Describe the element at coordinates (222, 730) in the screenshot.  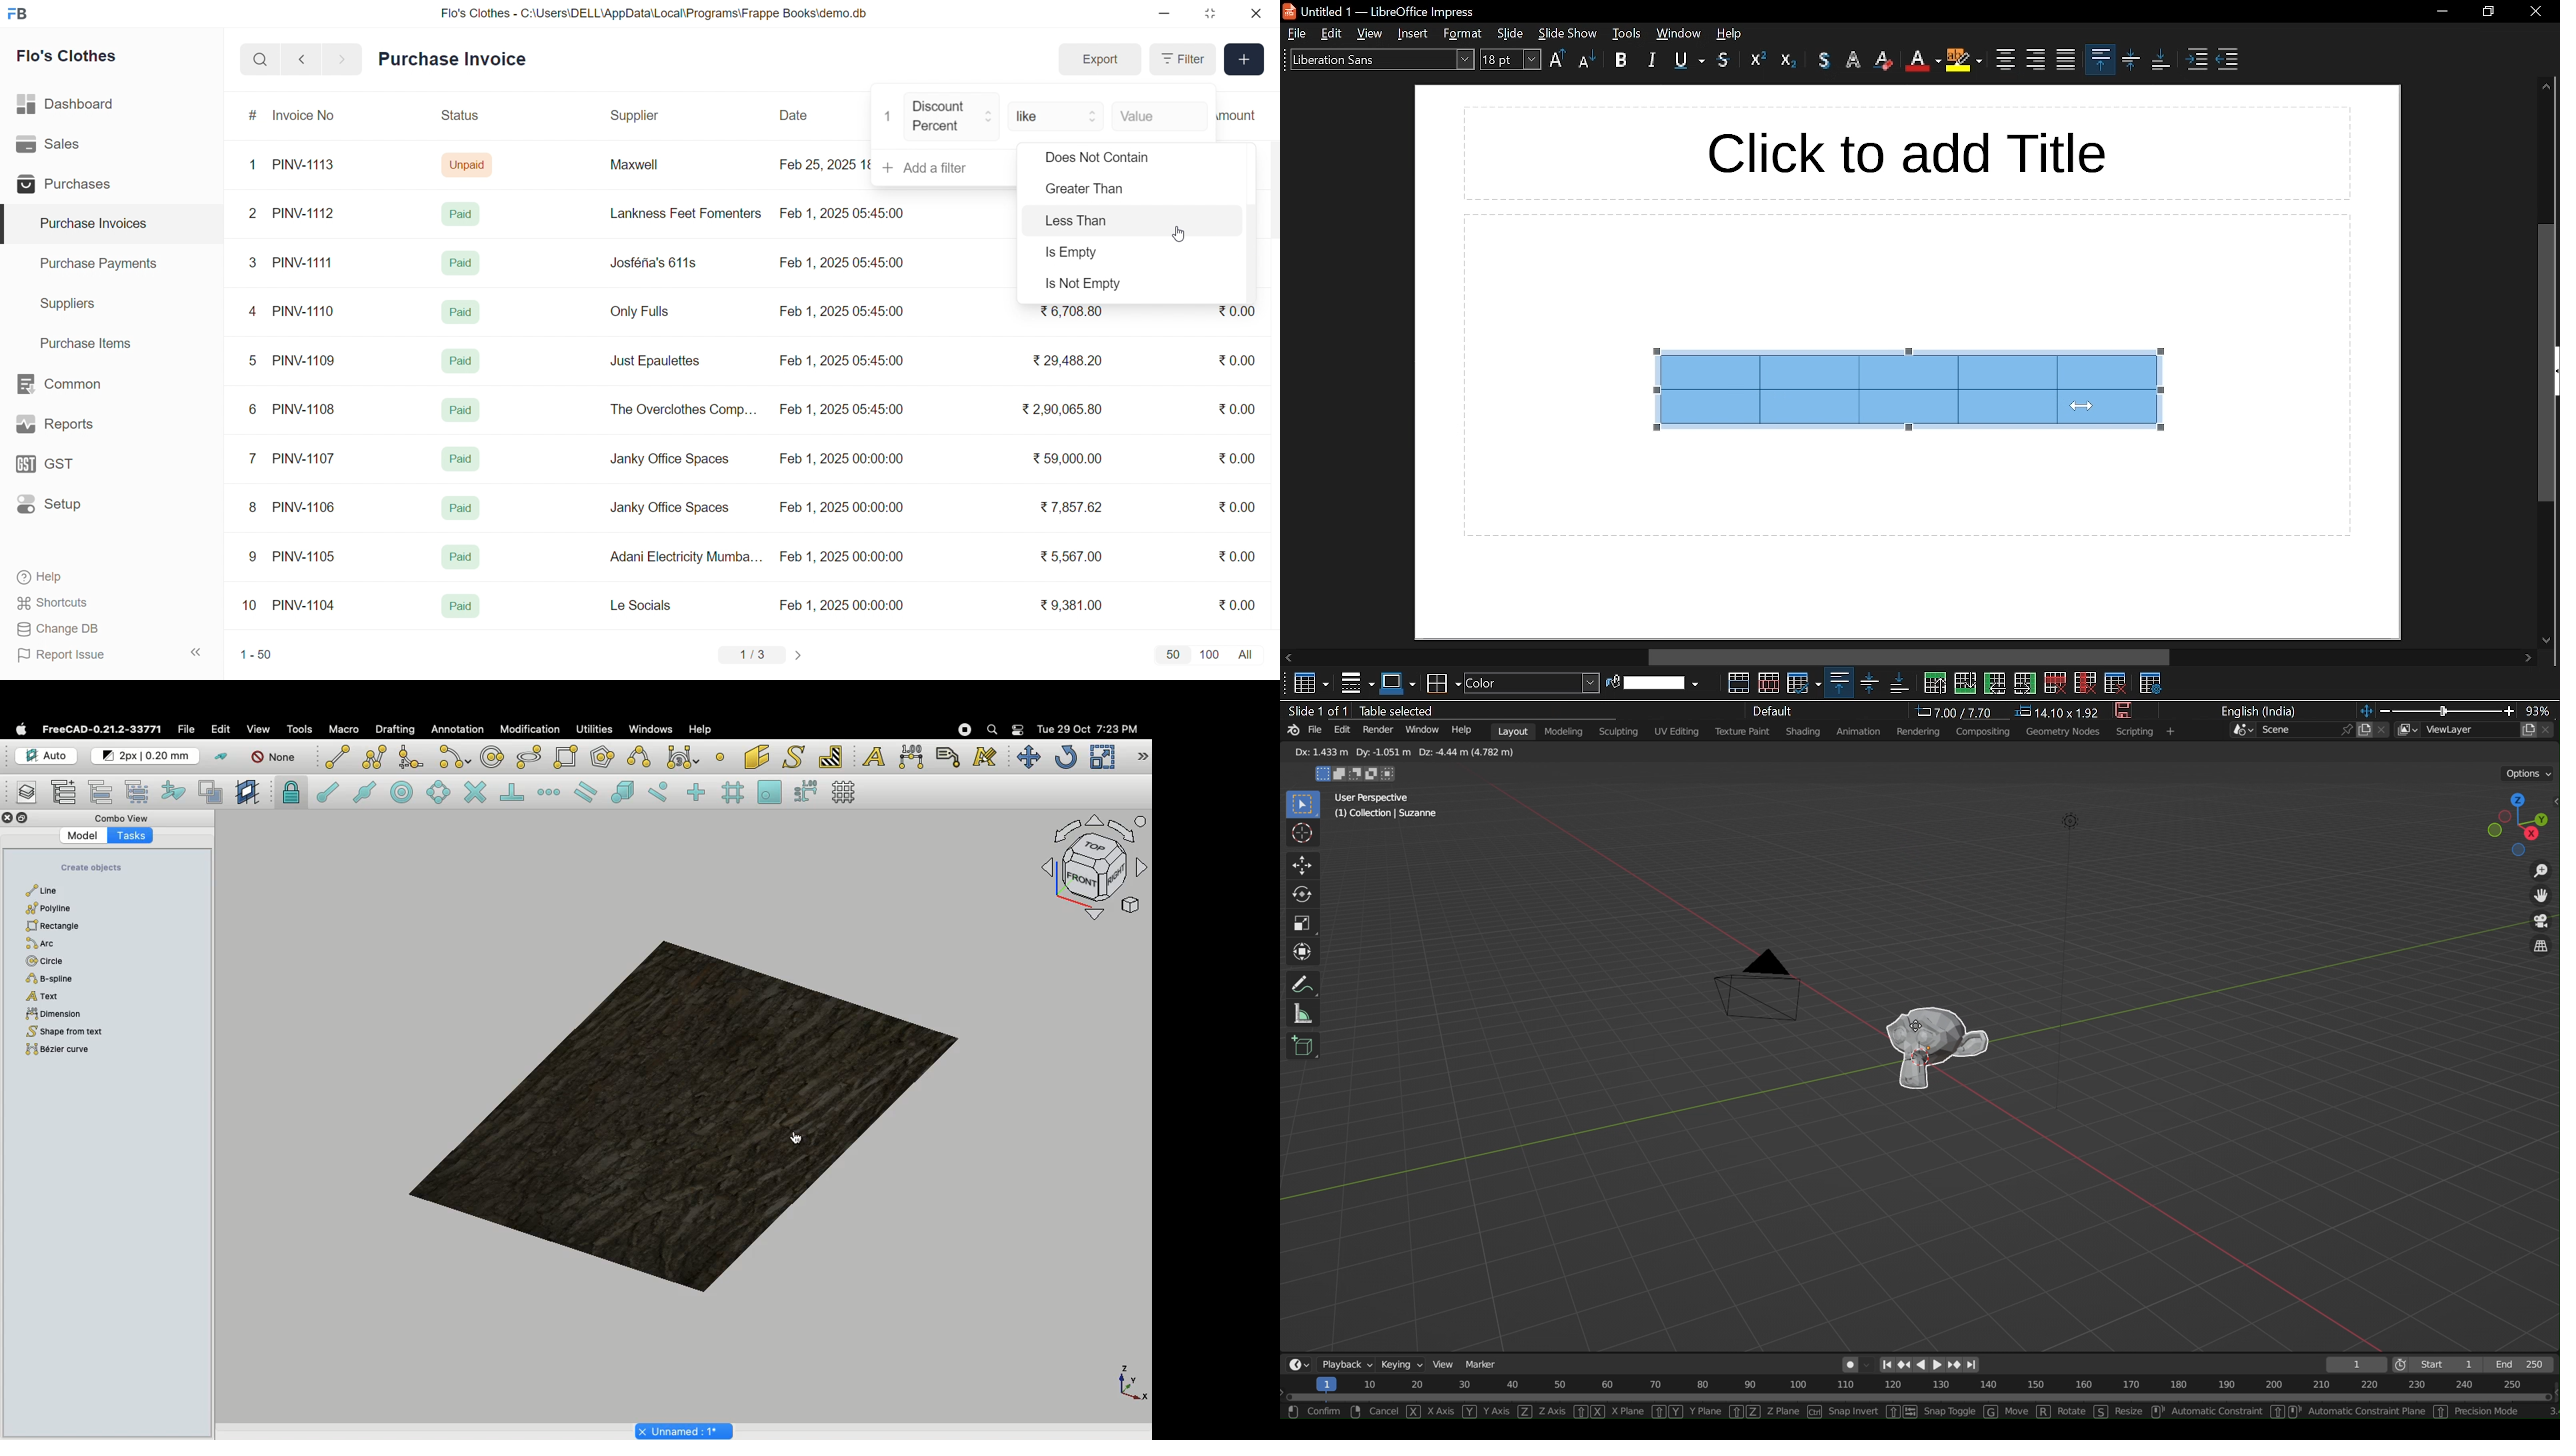
I see `Edit` at that location.